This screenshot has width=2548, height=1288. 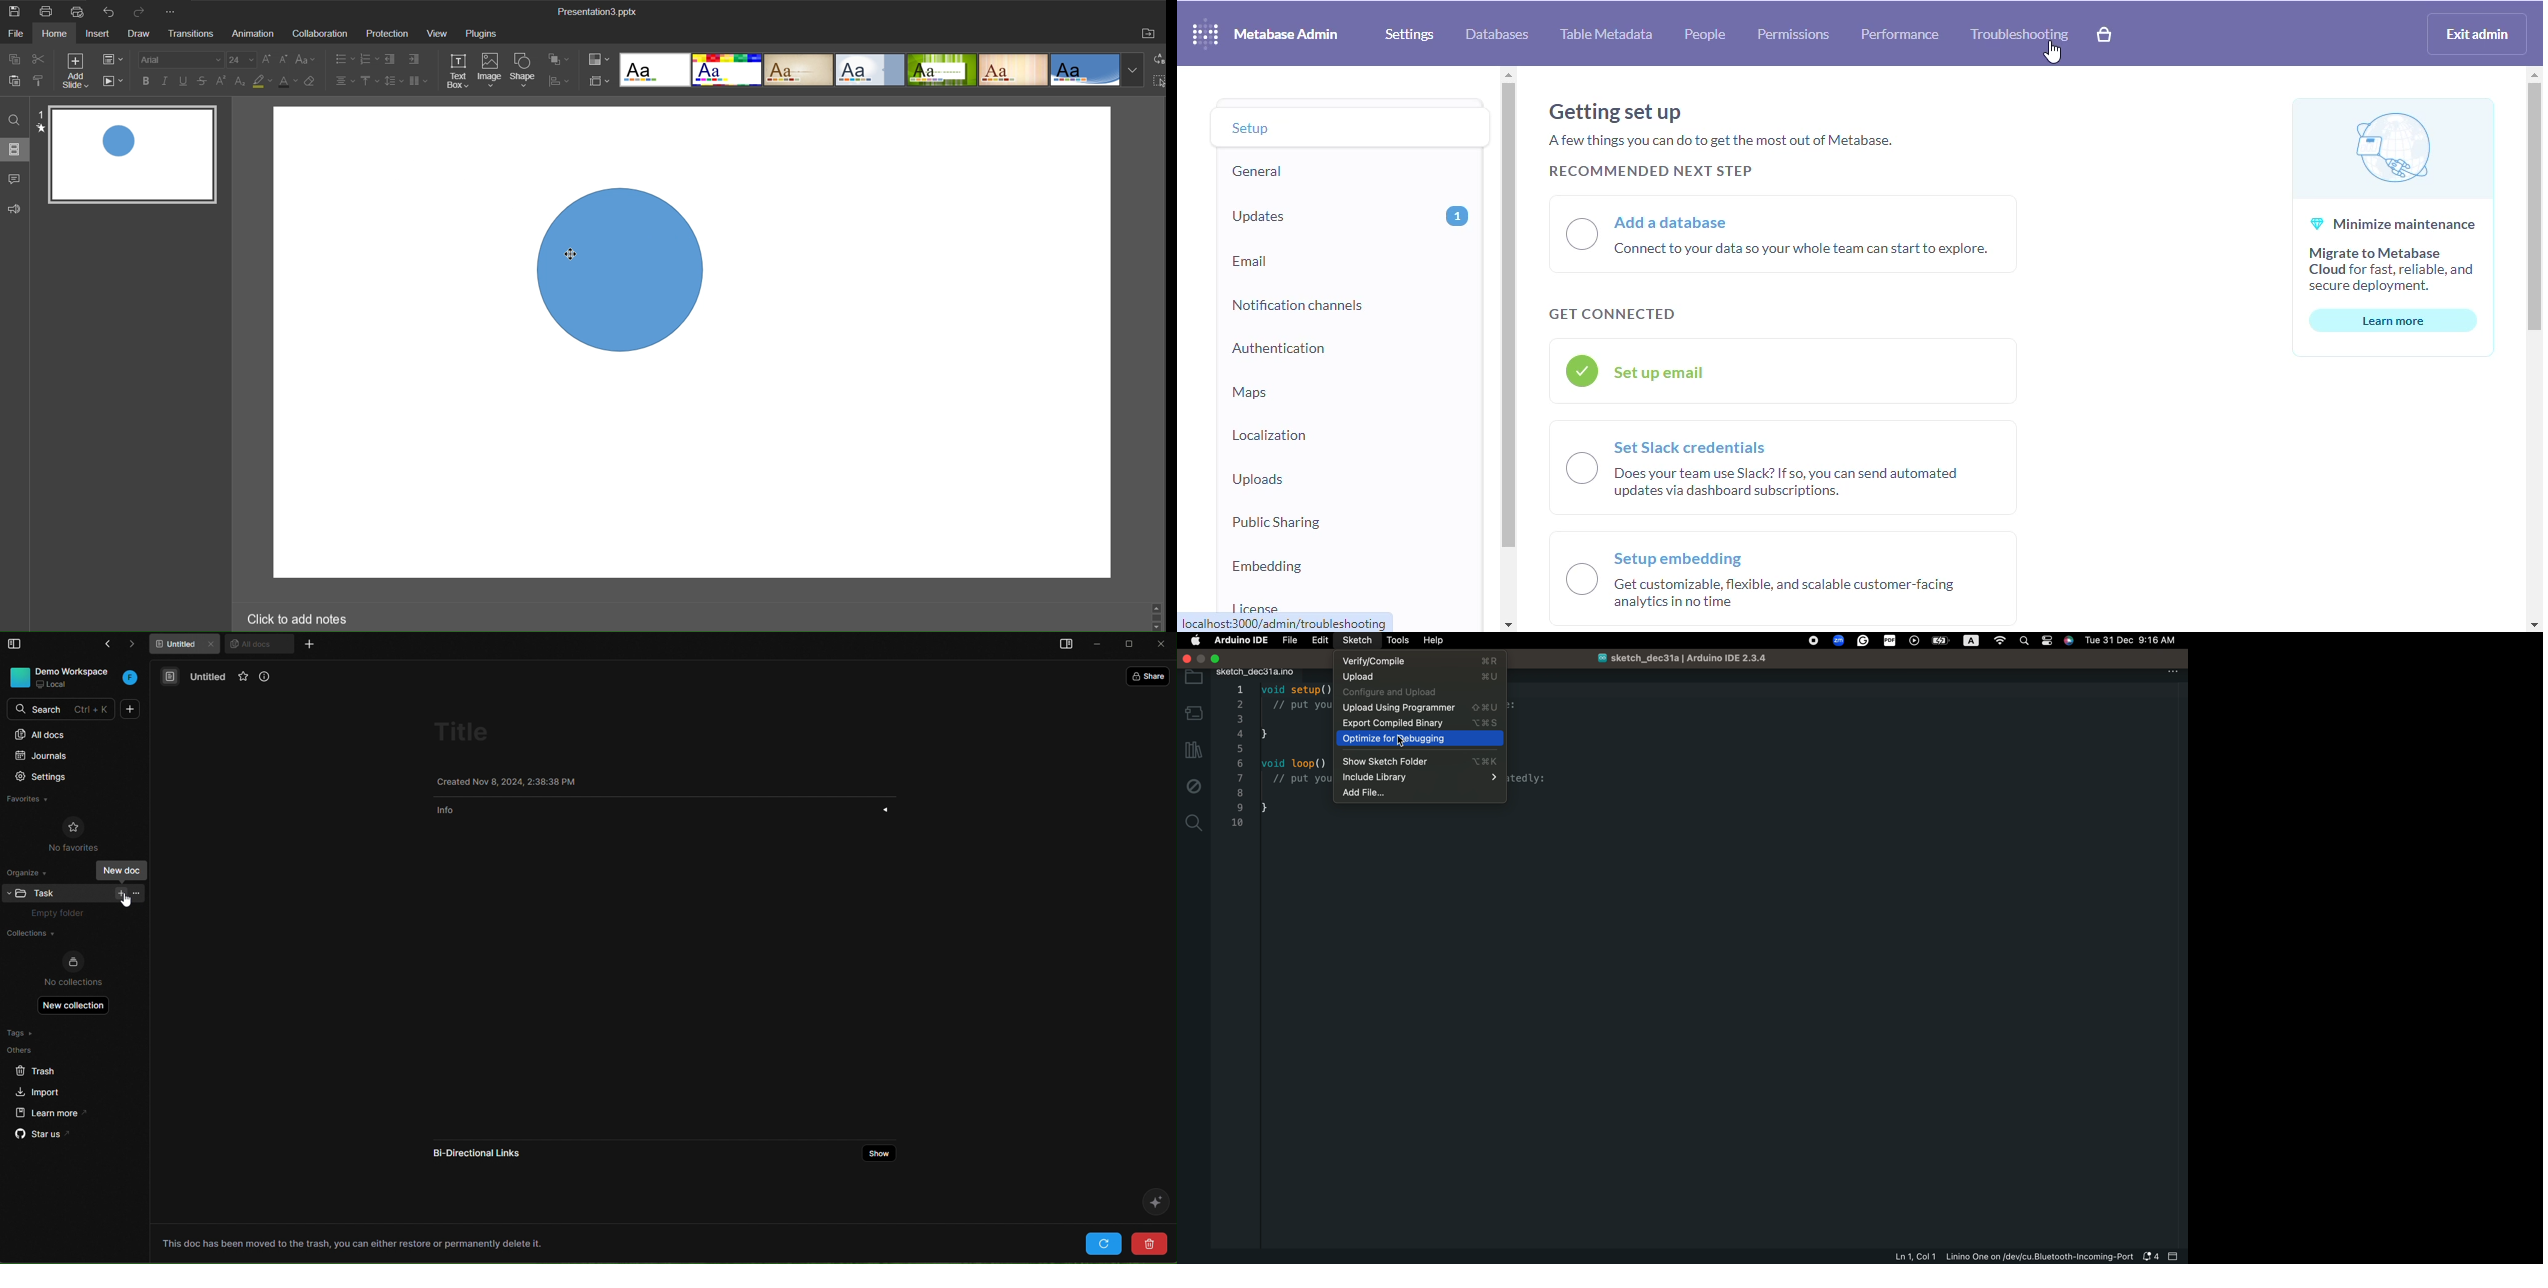 I want to click on Vertical Align, so click(x=371, y=83).